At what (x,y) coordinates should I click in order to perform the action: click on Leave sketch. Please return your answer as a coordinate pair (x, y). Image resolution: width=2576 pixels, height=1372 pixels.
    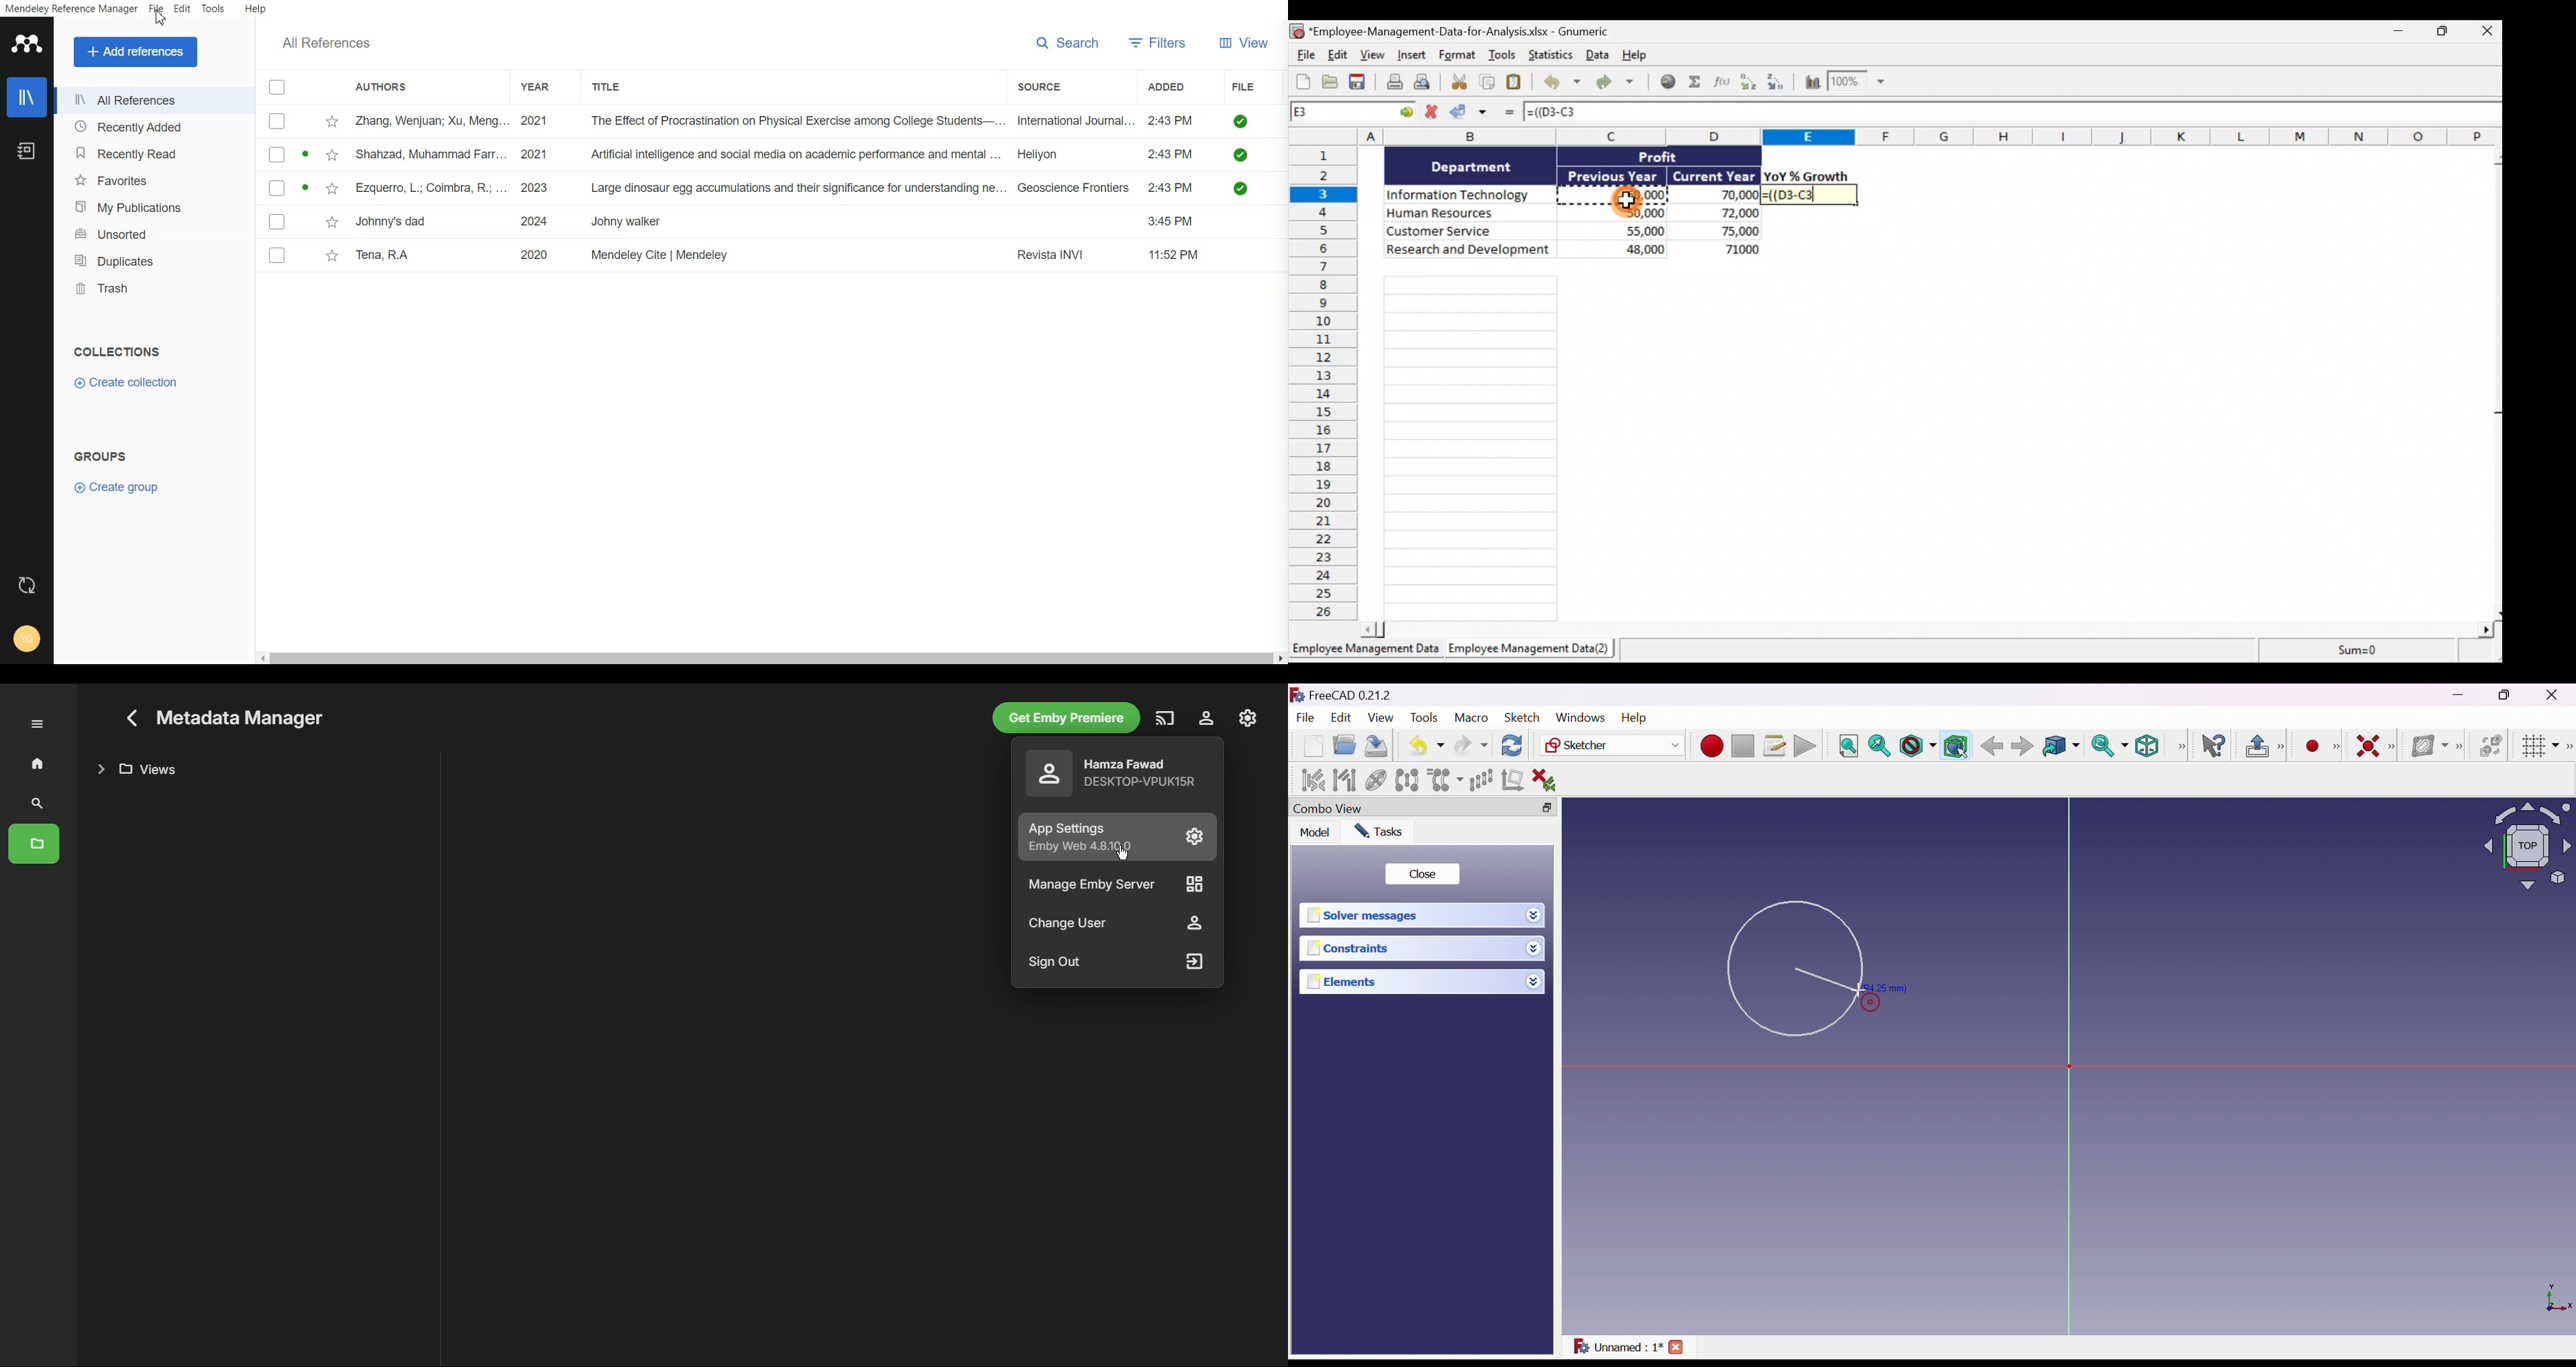
    Looking at the image, I should click on (2255, 745).